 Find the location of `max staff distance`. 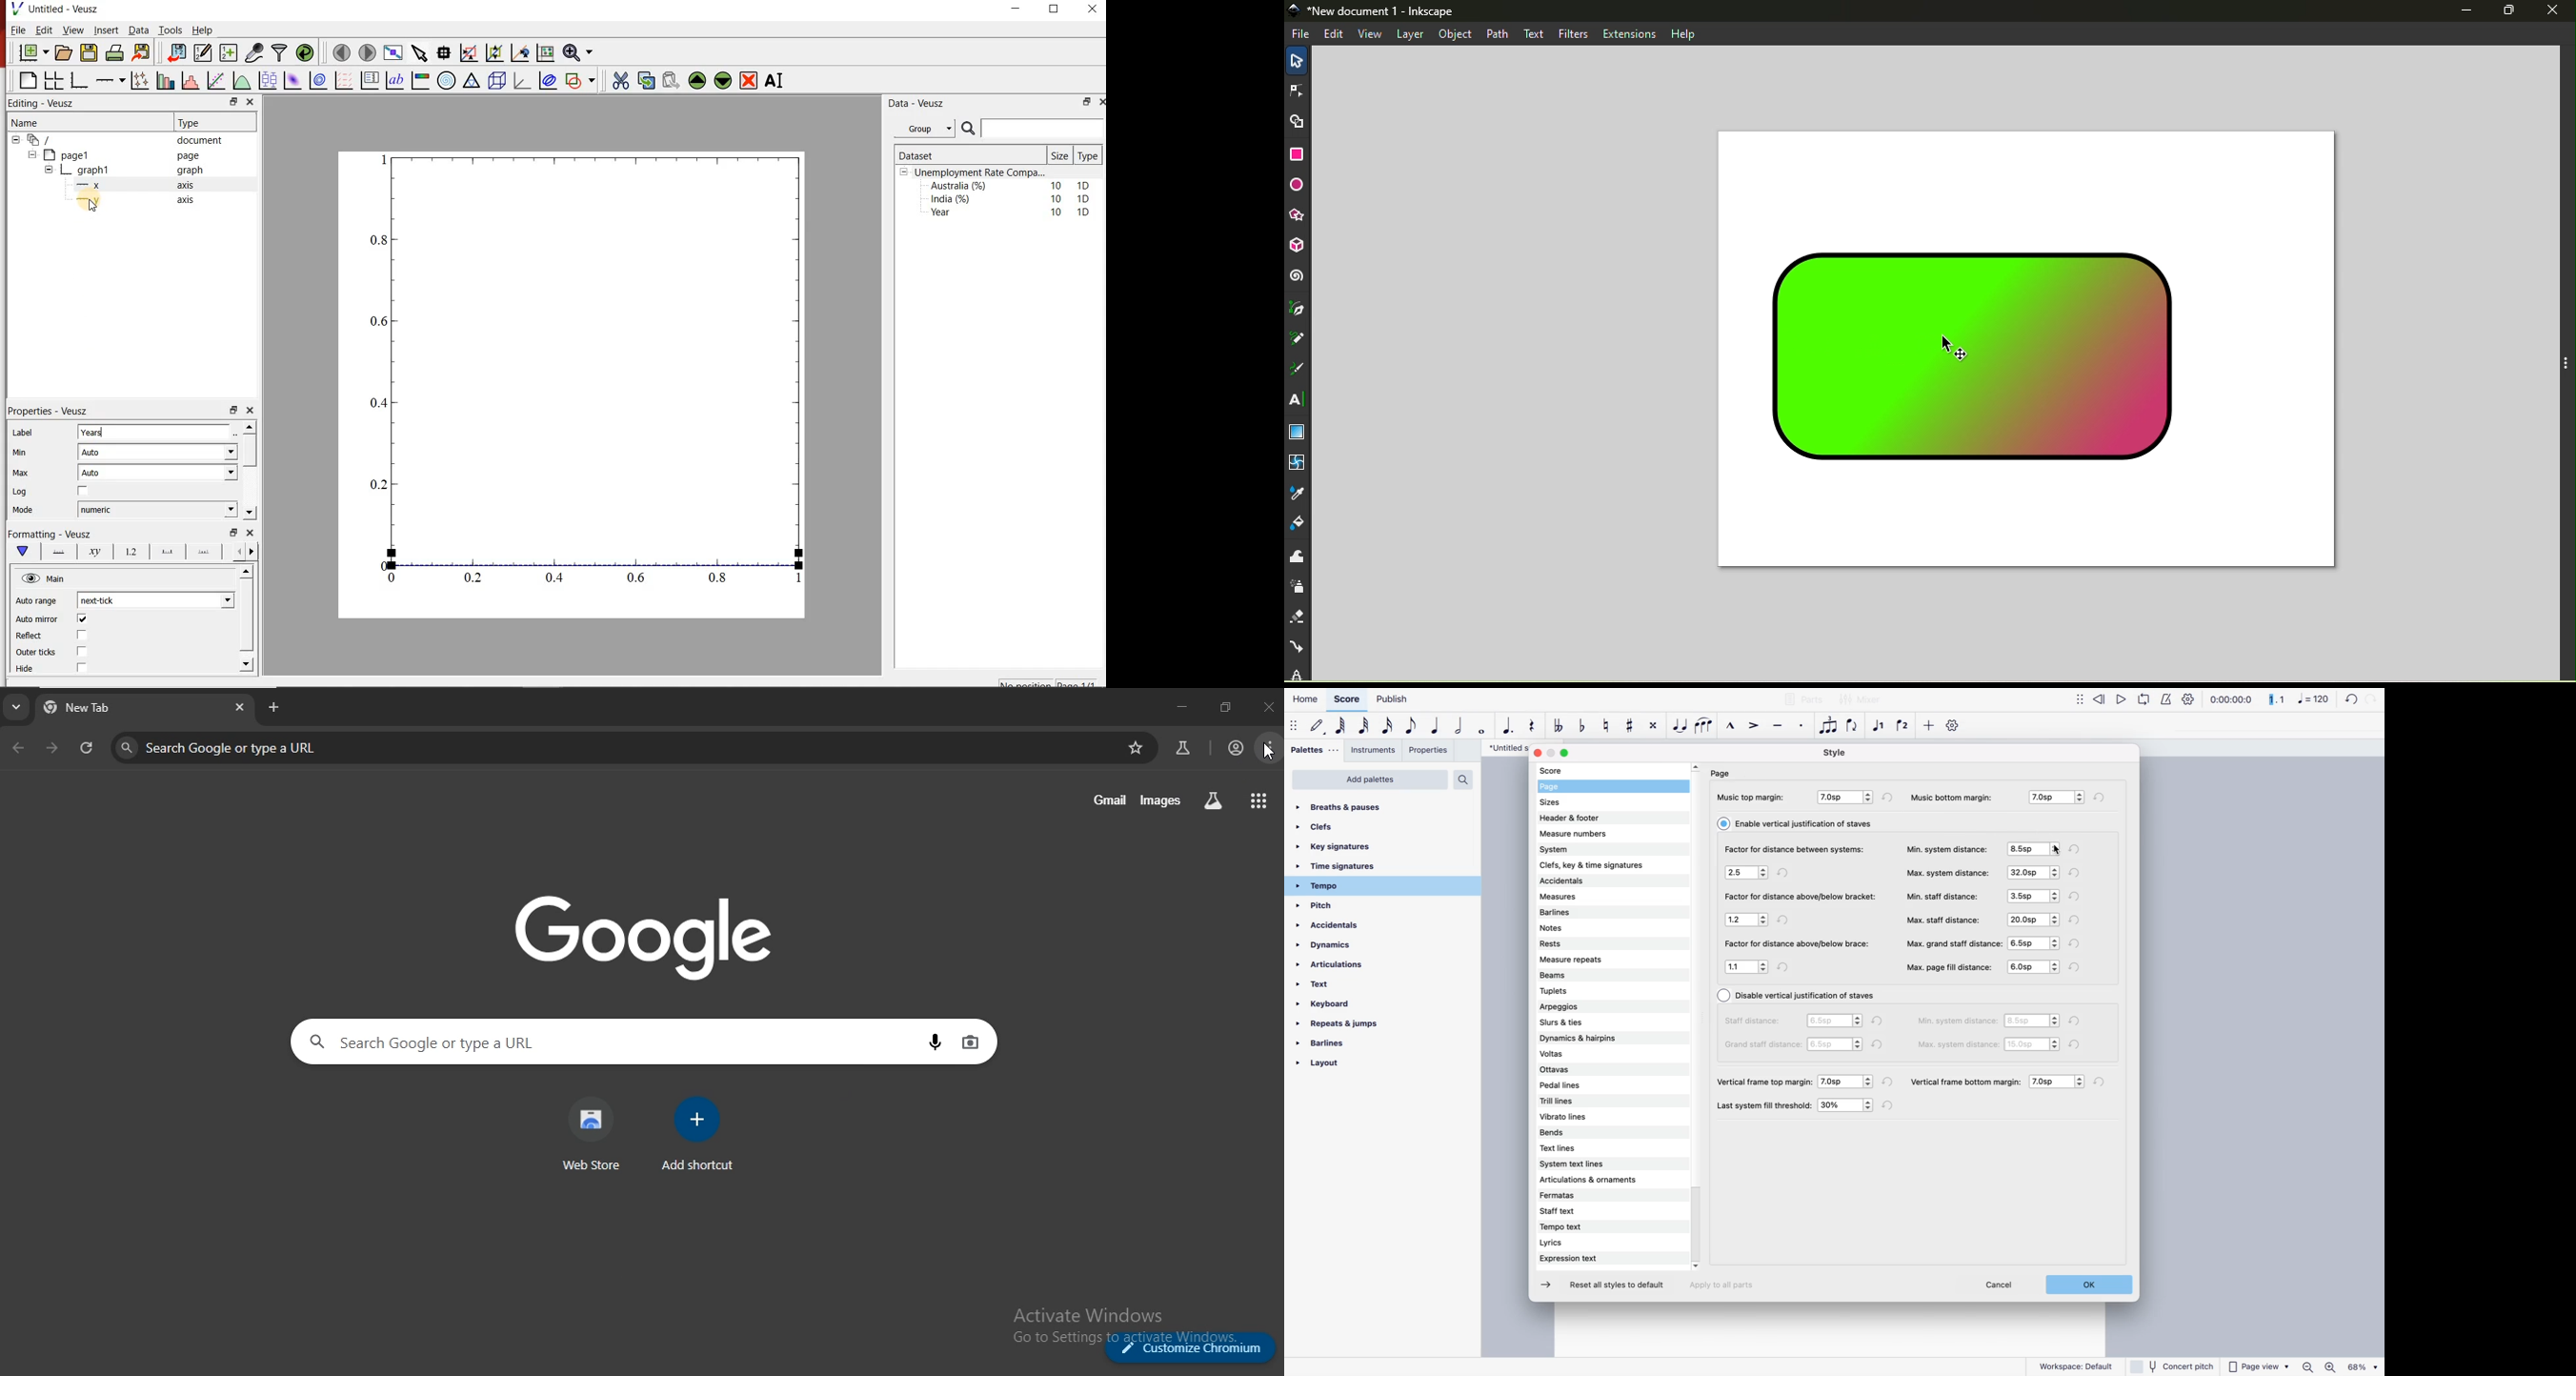

max staff distance is located at coordinates (1944, 919).